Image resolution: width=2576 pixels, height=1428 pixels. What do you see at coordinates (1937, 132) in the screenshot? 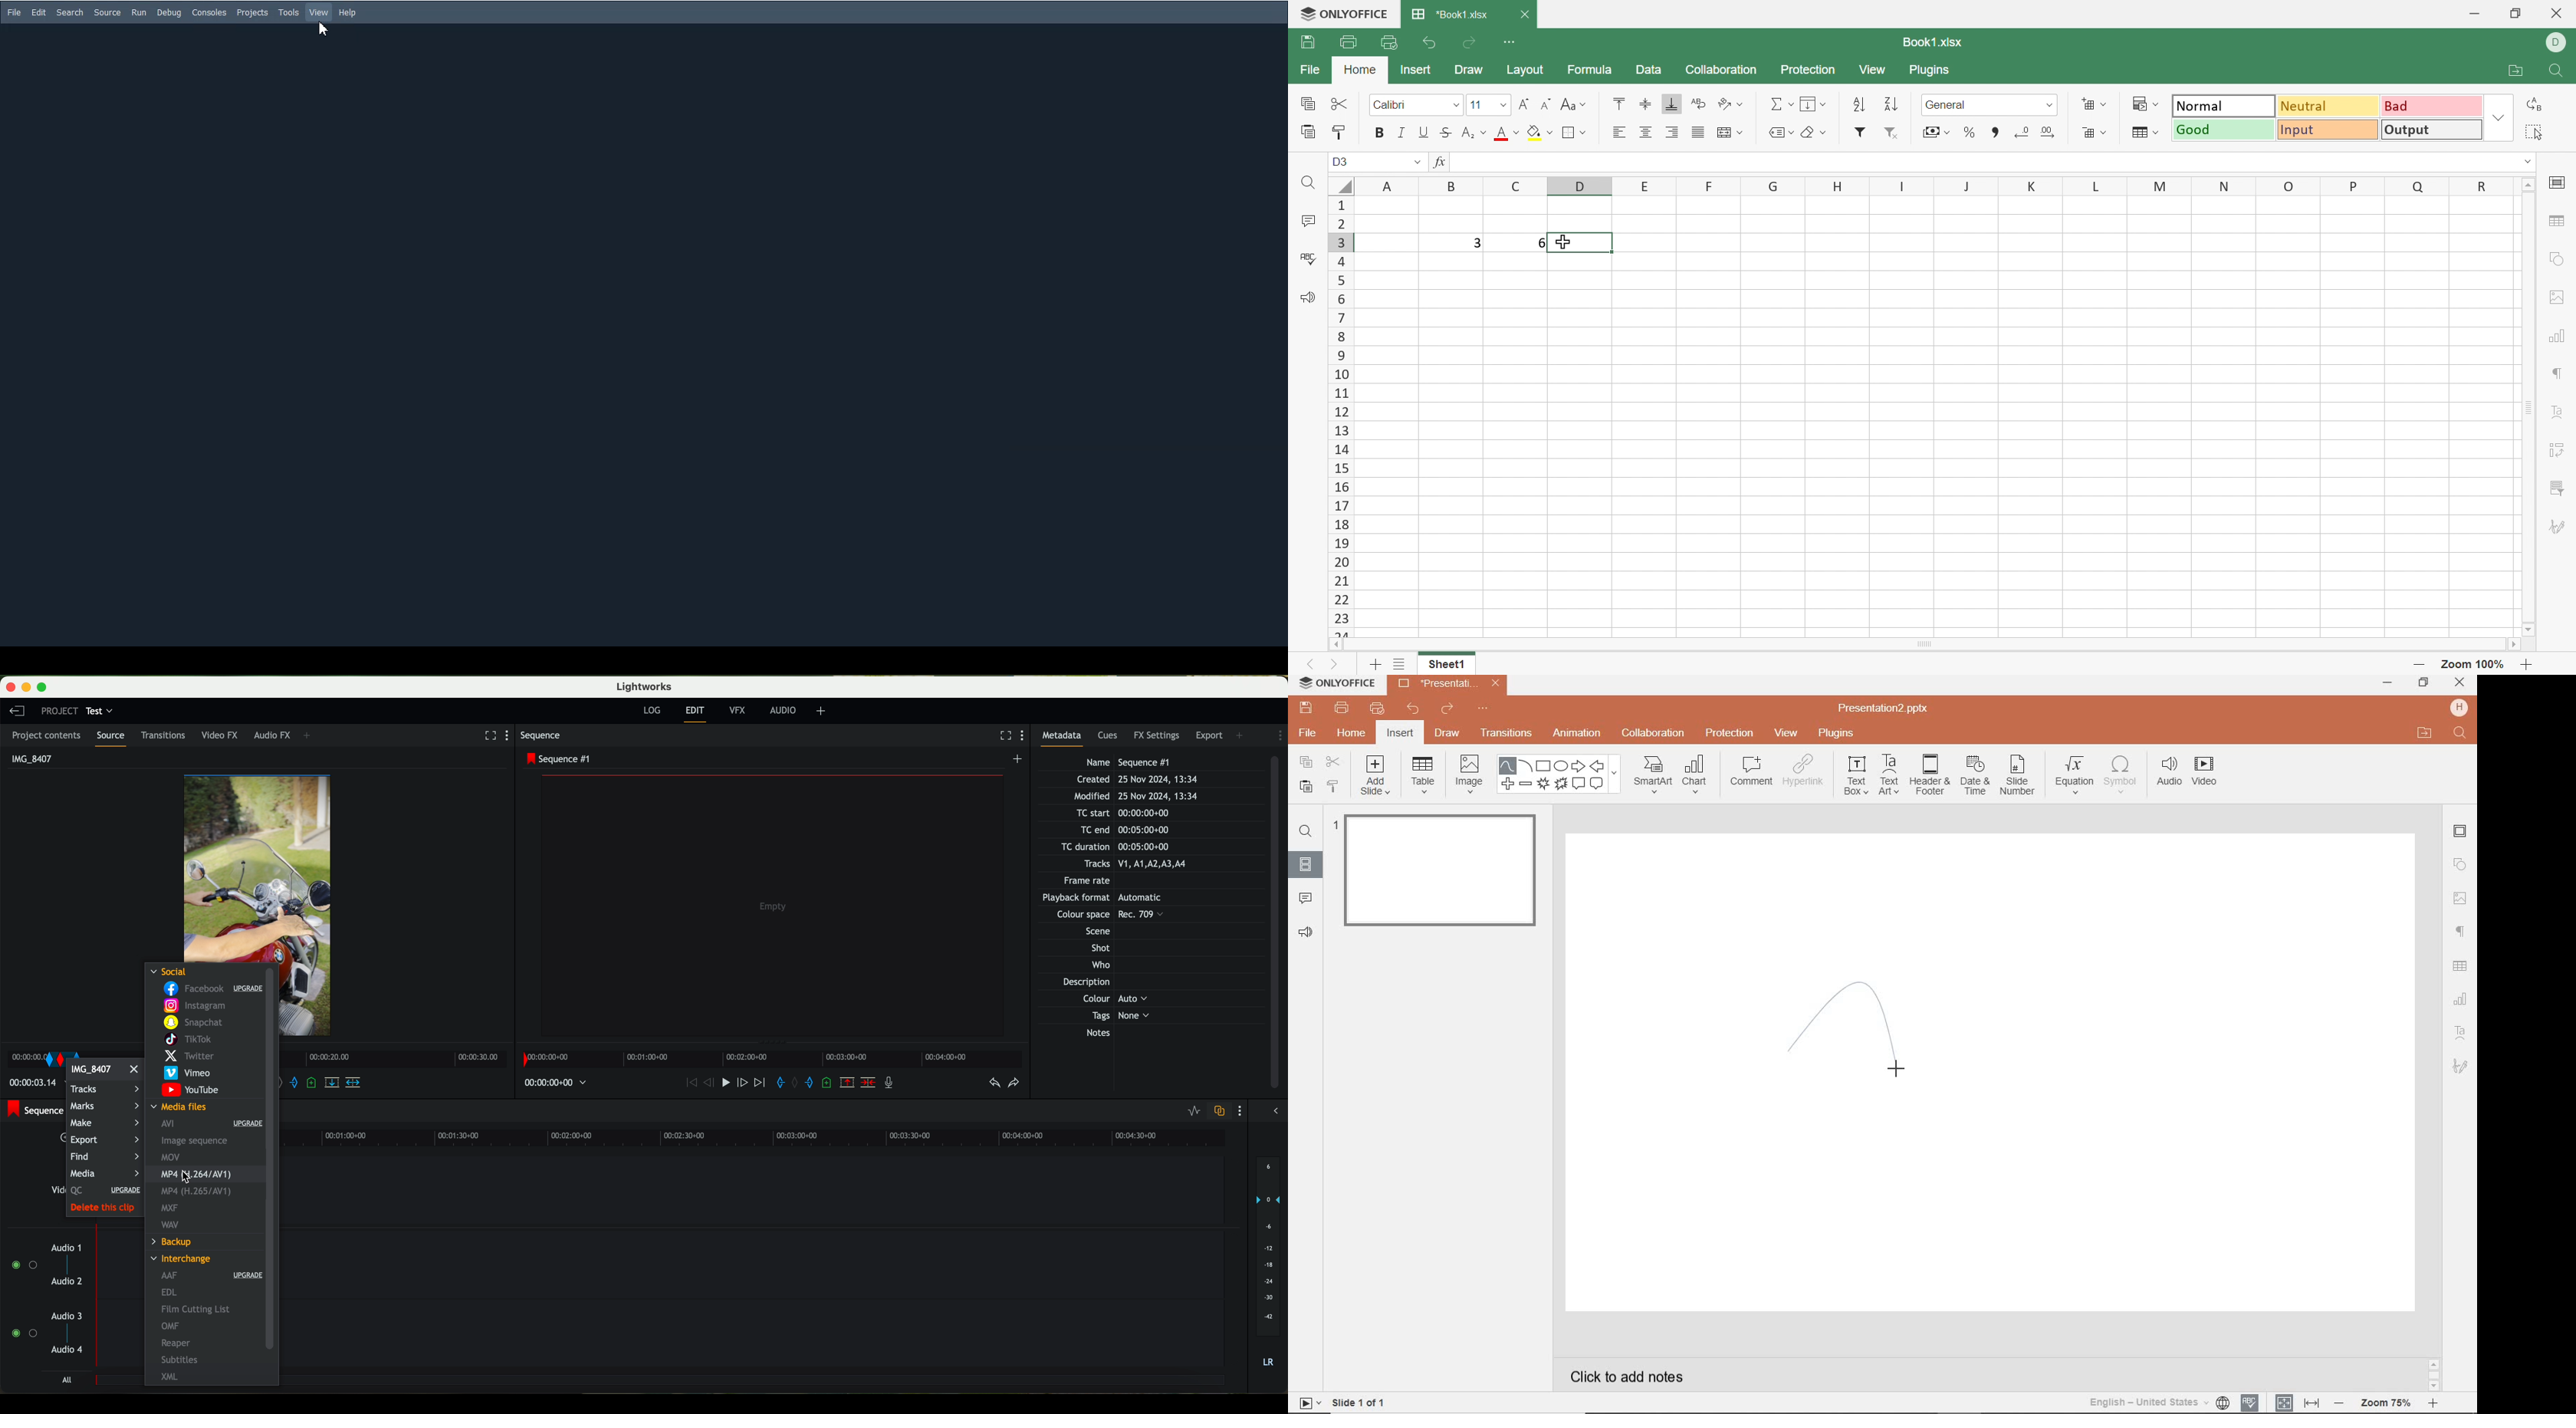
I see `Accounting style` at bounding box center [1937, 132].